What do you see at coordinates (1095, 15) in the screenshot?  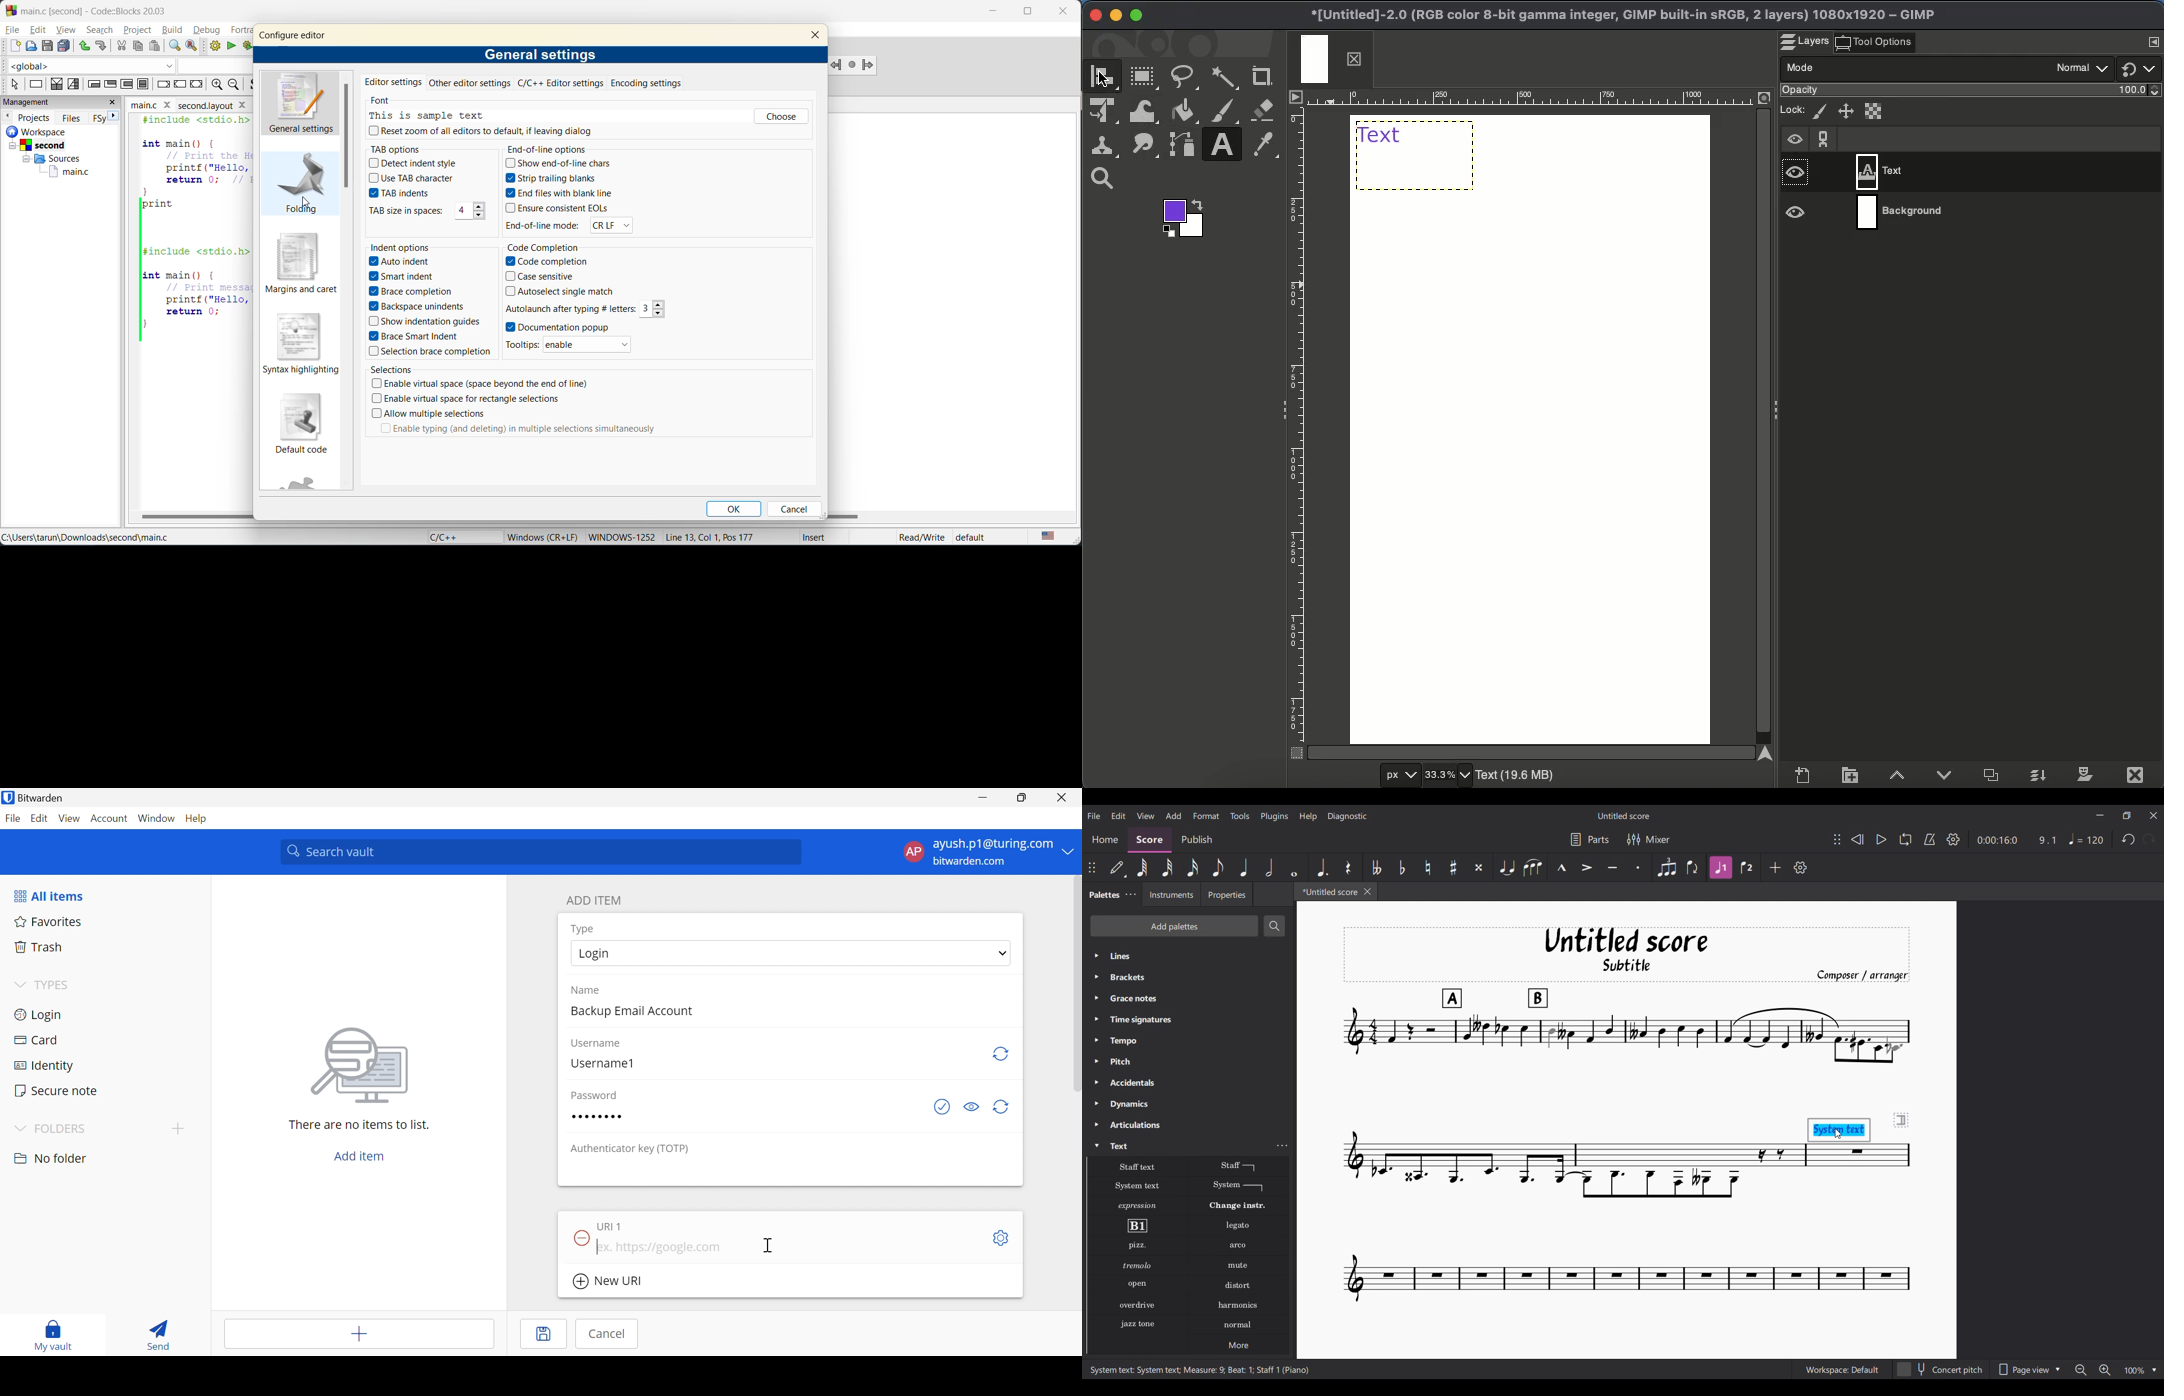 I see `Close` at bounding box center [1095, 15].